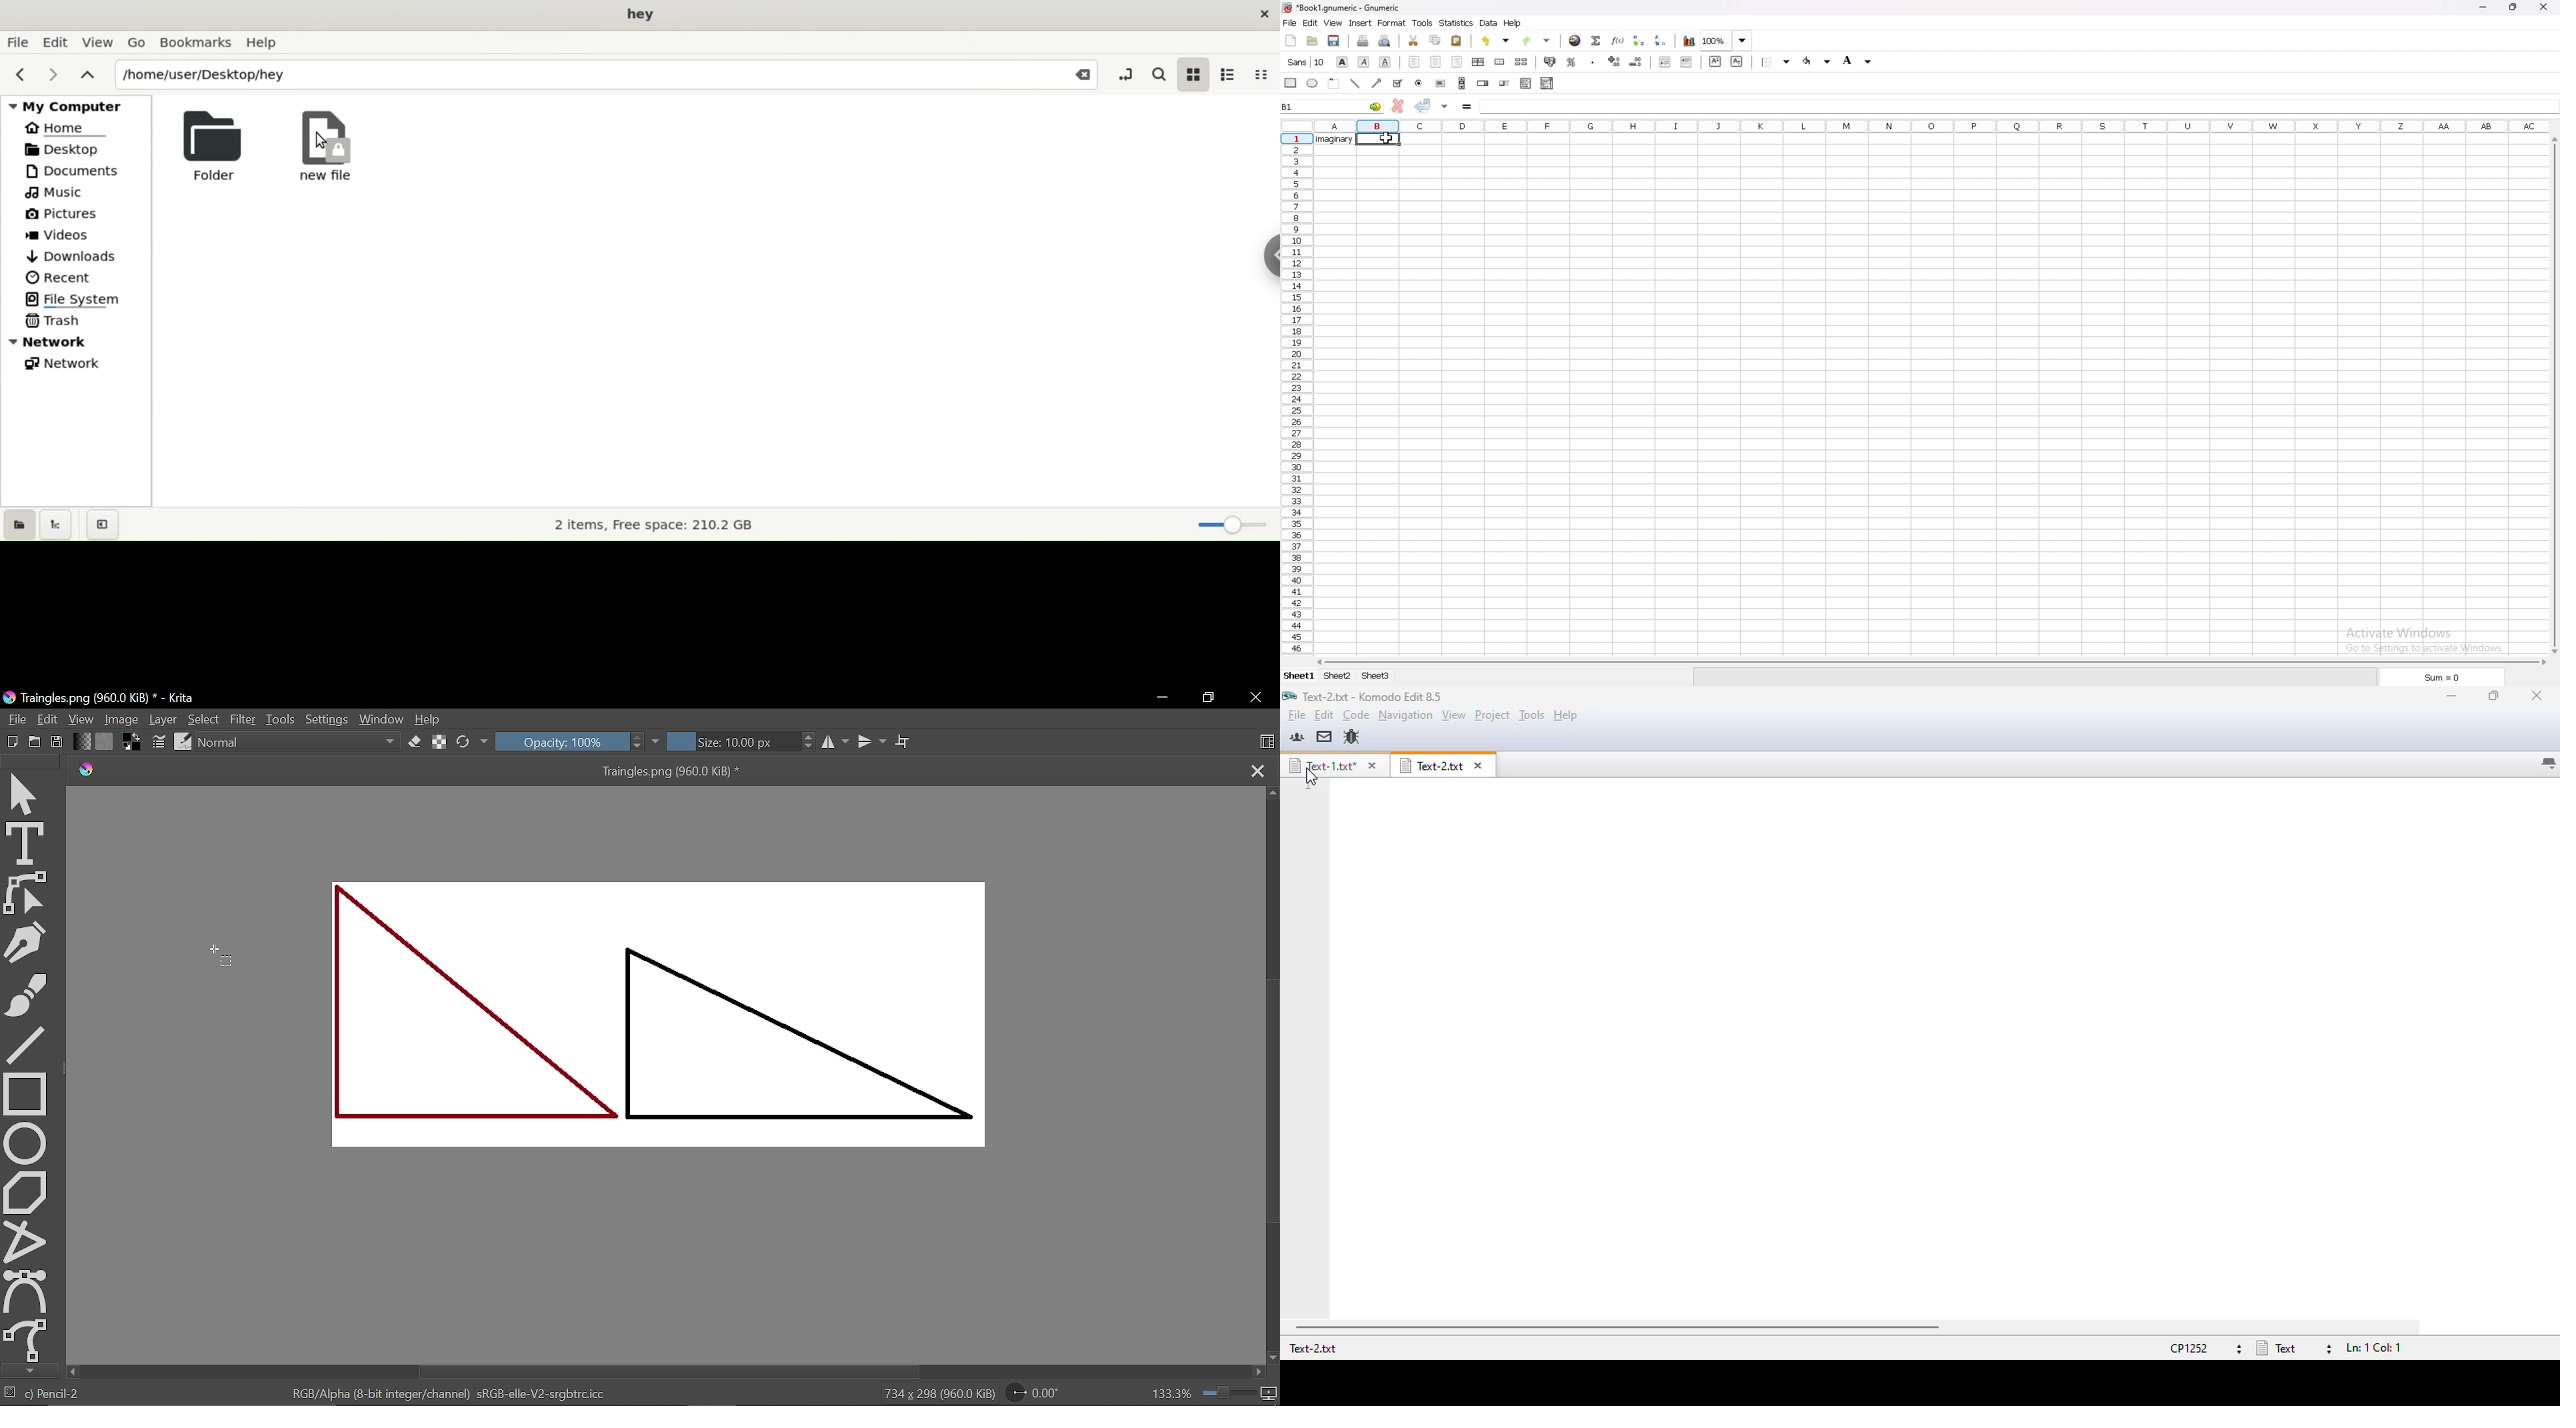 Image resolution: width=2576 pixels, height=1428 pixels. I want to click on resize, so click(2513, 7).